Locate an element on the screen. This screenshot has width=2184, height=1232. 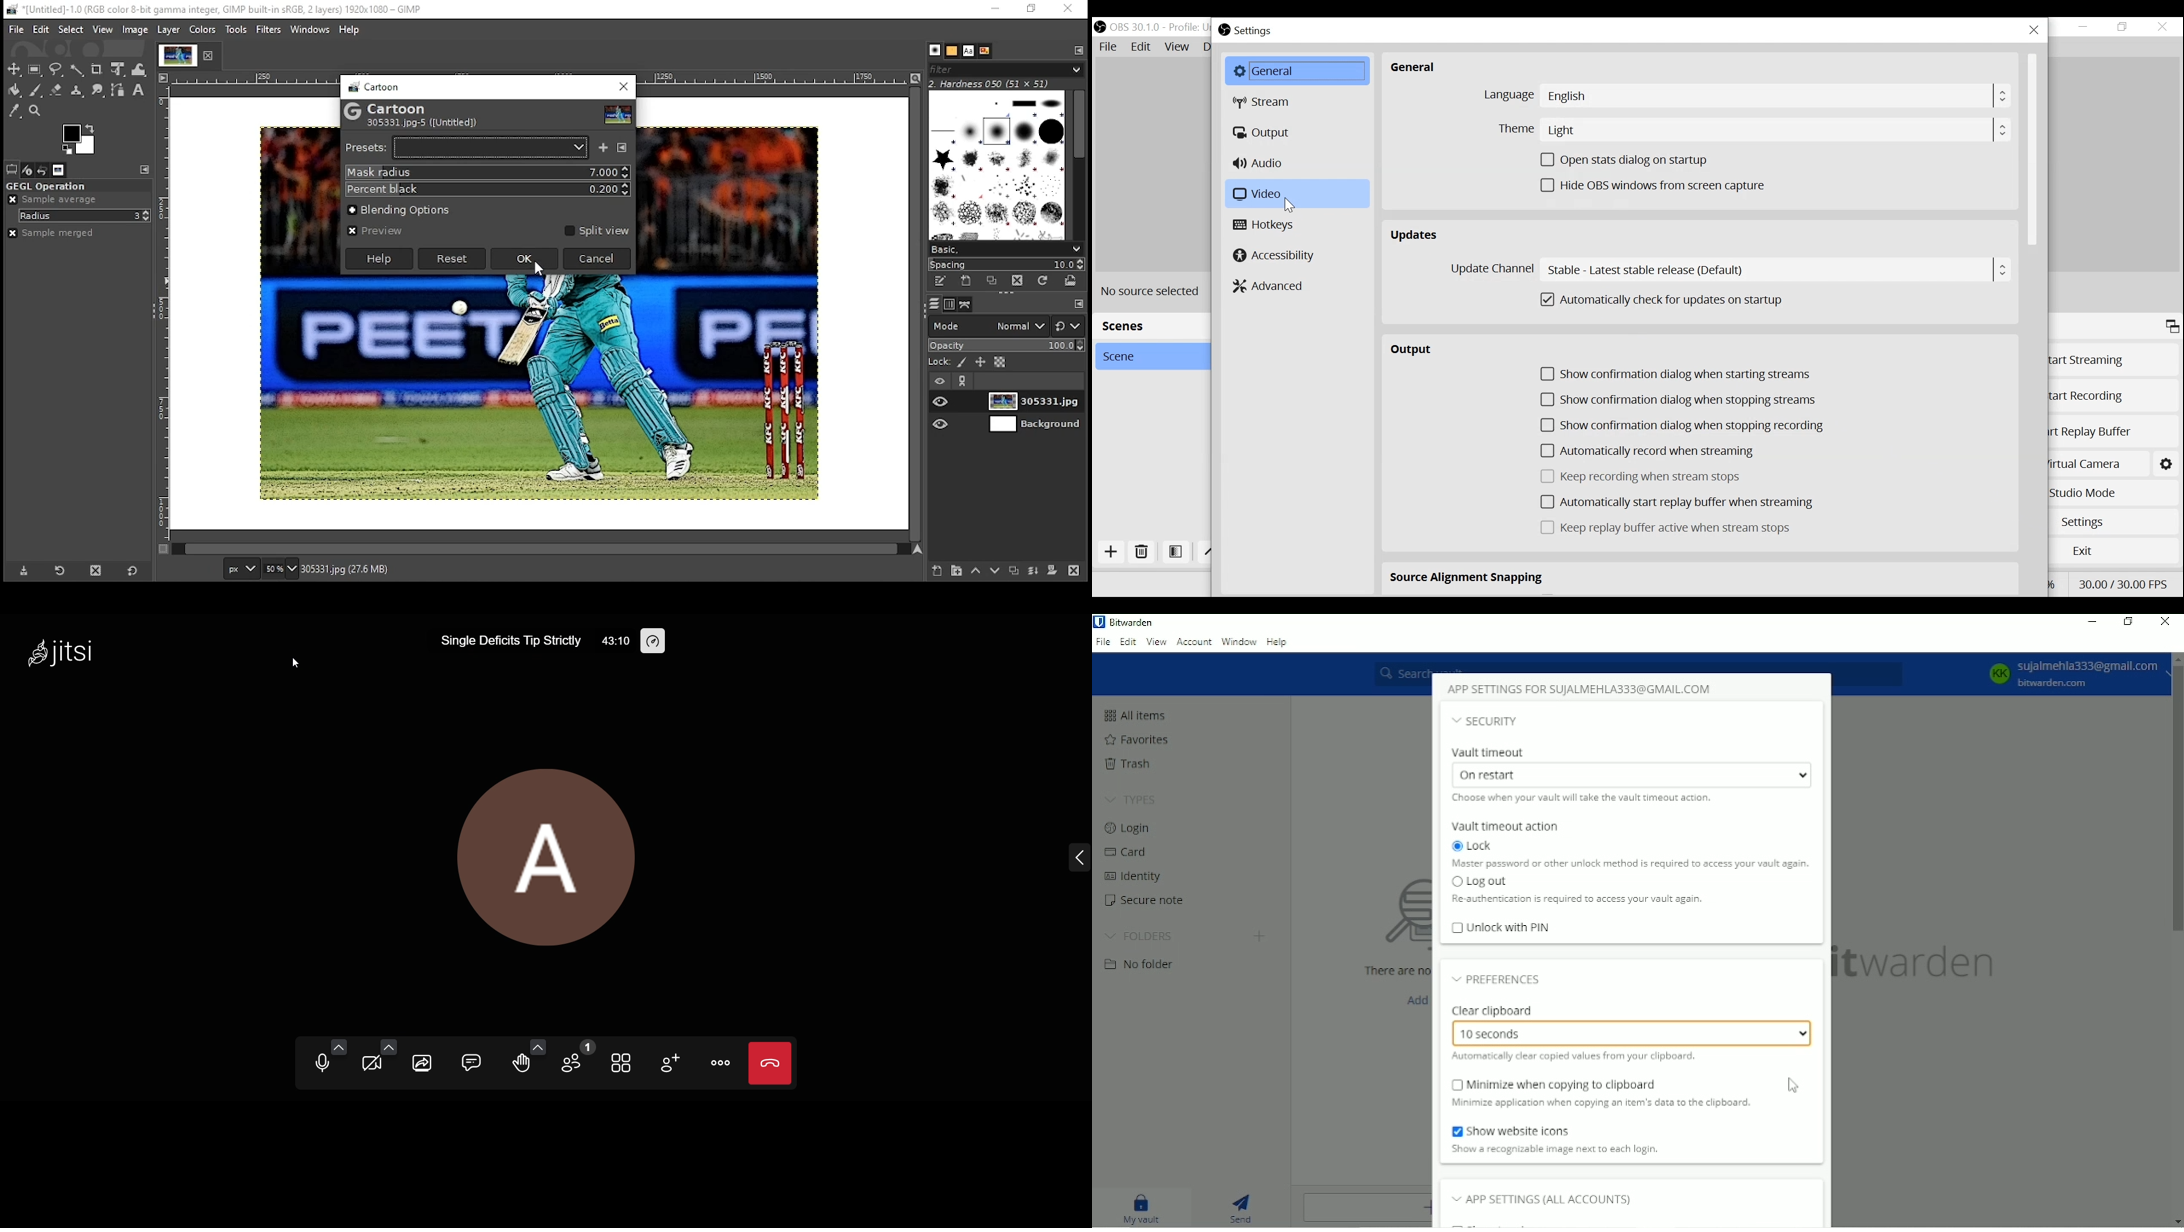
Close is located at coordinates (2166, 623).